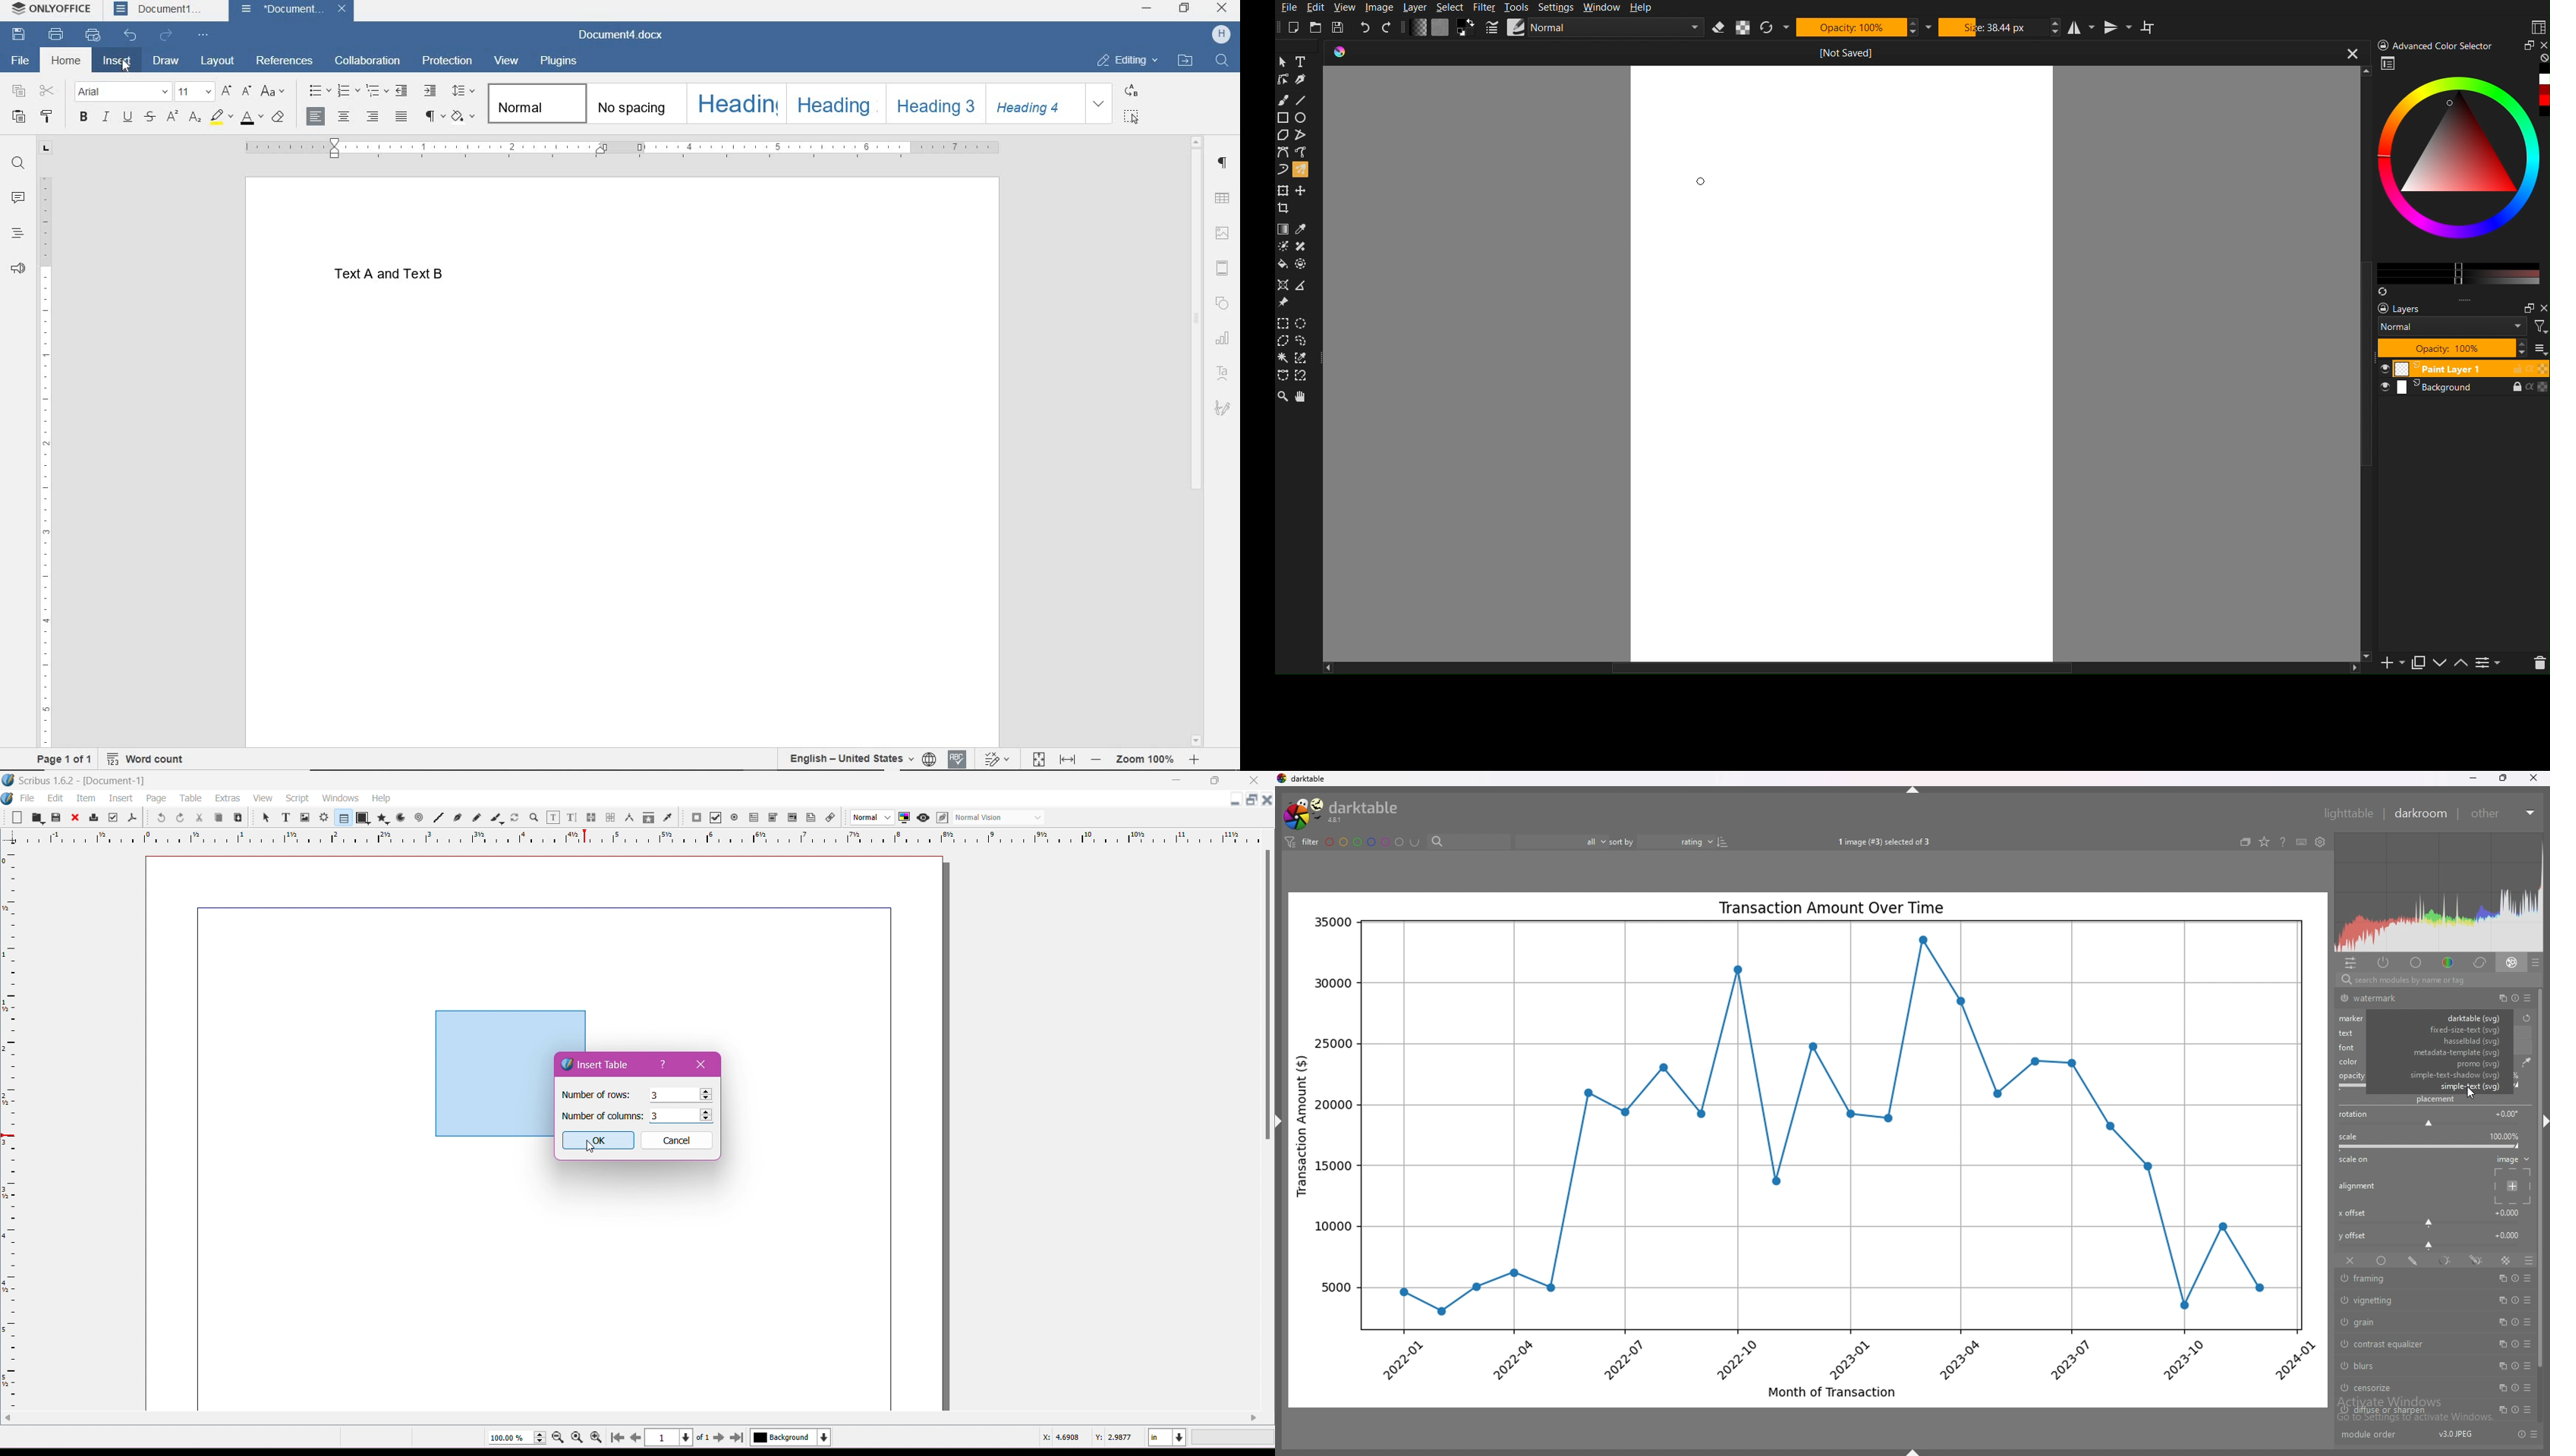  What do you see at coordinates (790, 818) in the screenshot?
I see `Pdf List Box` at bounding box center [790, 818].